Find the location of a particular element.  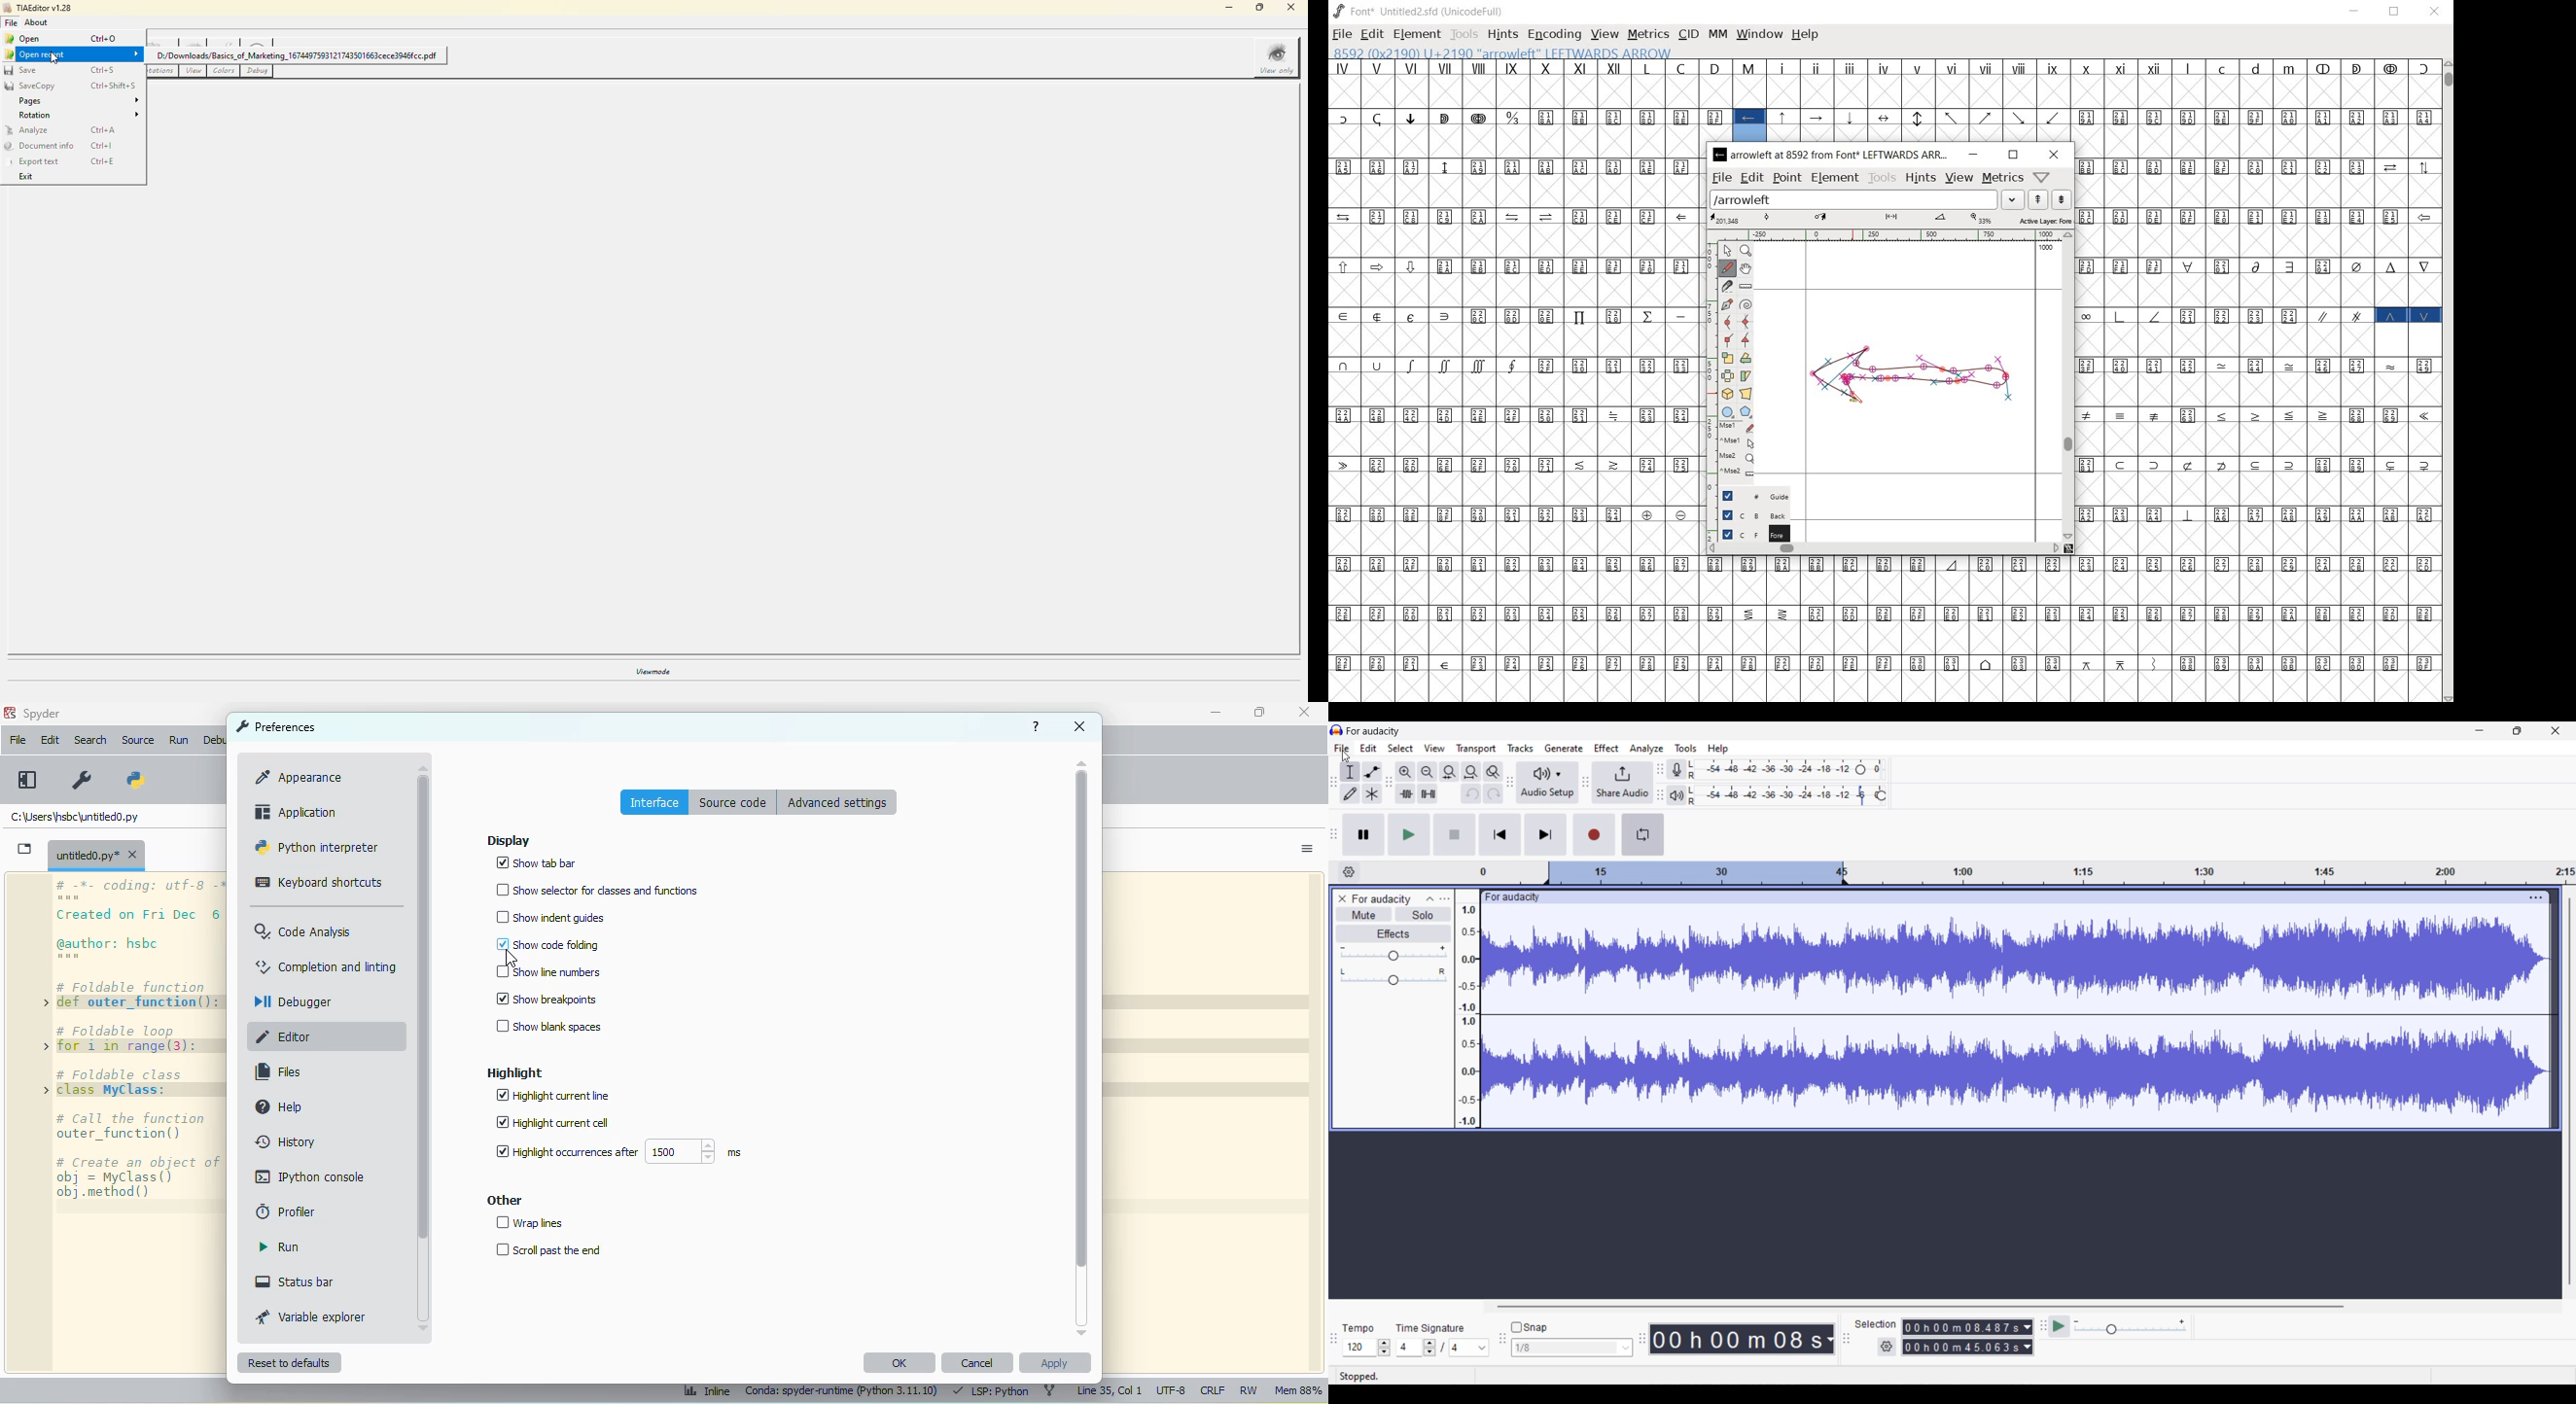

highlight current line is located at coordinates (555, 1096).